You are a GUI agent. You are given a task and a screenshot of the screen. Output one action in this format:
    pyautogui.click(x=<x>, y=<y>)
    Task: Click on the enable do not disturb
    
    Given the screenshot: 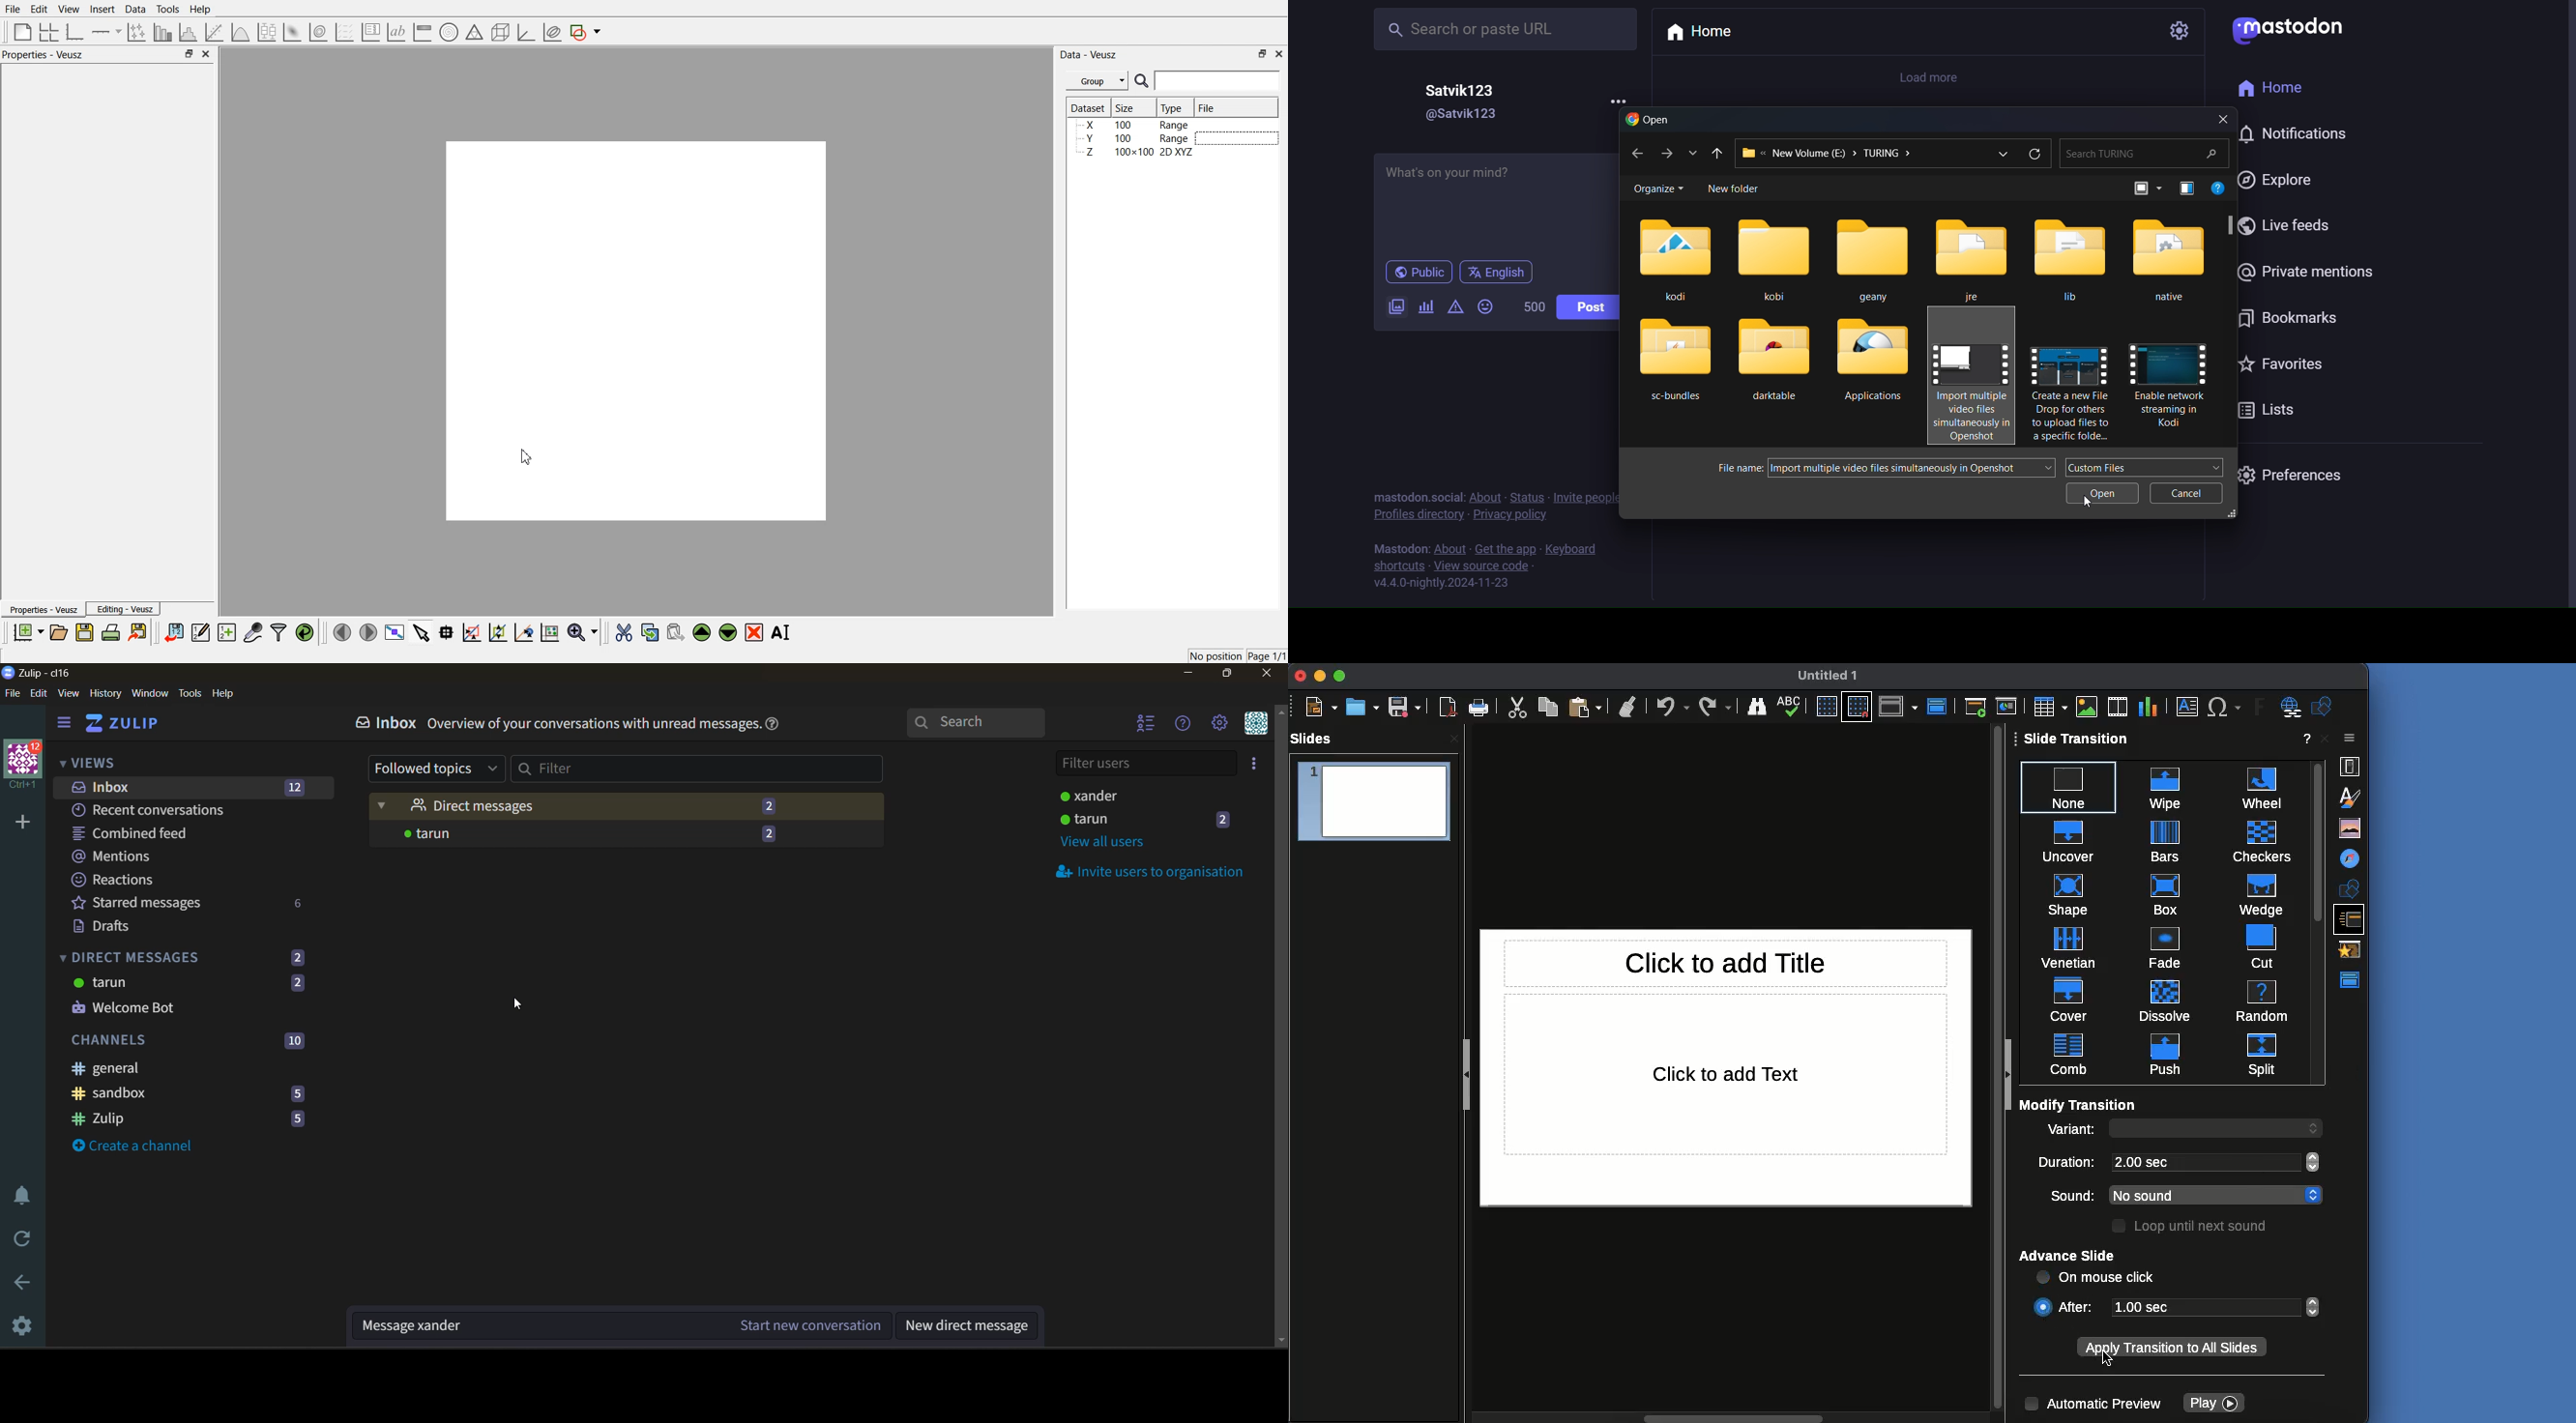 What is the action you would take?
    pyautogui.click(x=23, y=1198)
    